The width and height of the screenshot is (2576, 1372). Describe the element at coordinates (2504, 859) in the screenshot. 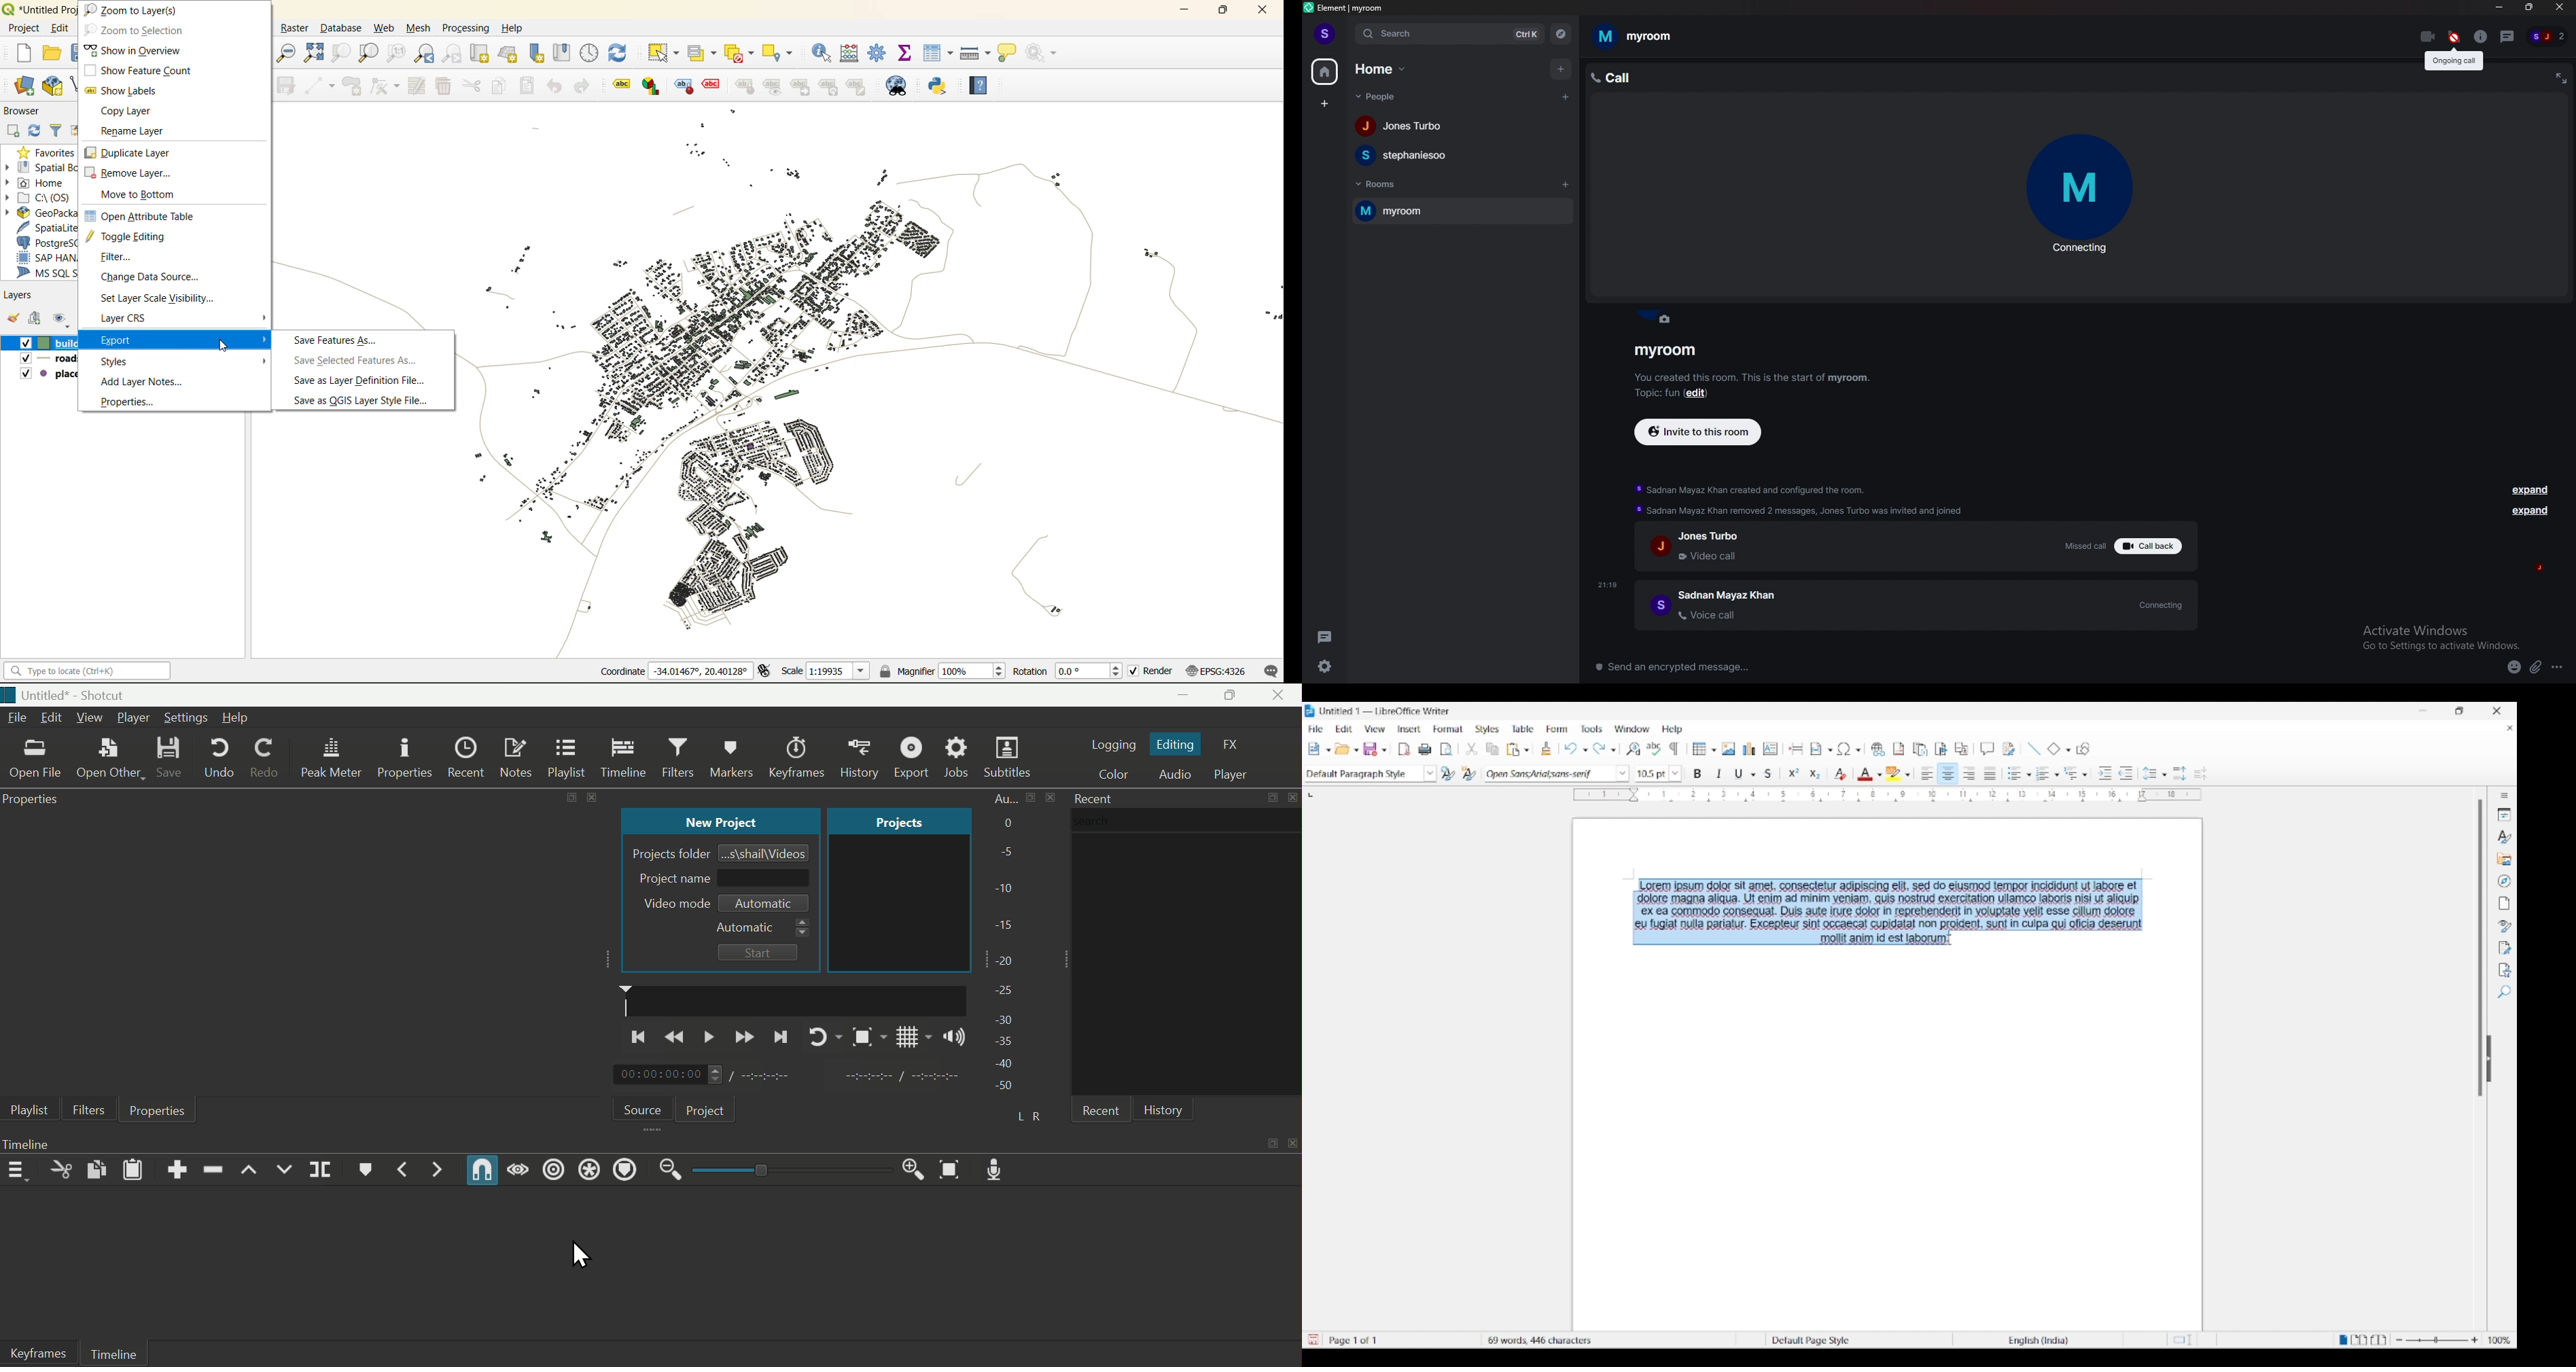

I see `Gallery` at that location.